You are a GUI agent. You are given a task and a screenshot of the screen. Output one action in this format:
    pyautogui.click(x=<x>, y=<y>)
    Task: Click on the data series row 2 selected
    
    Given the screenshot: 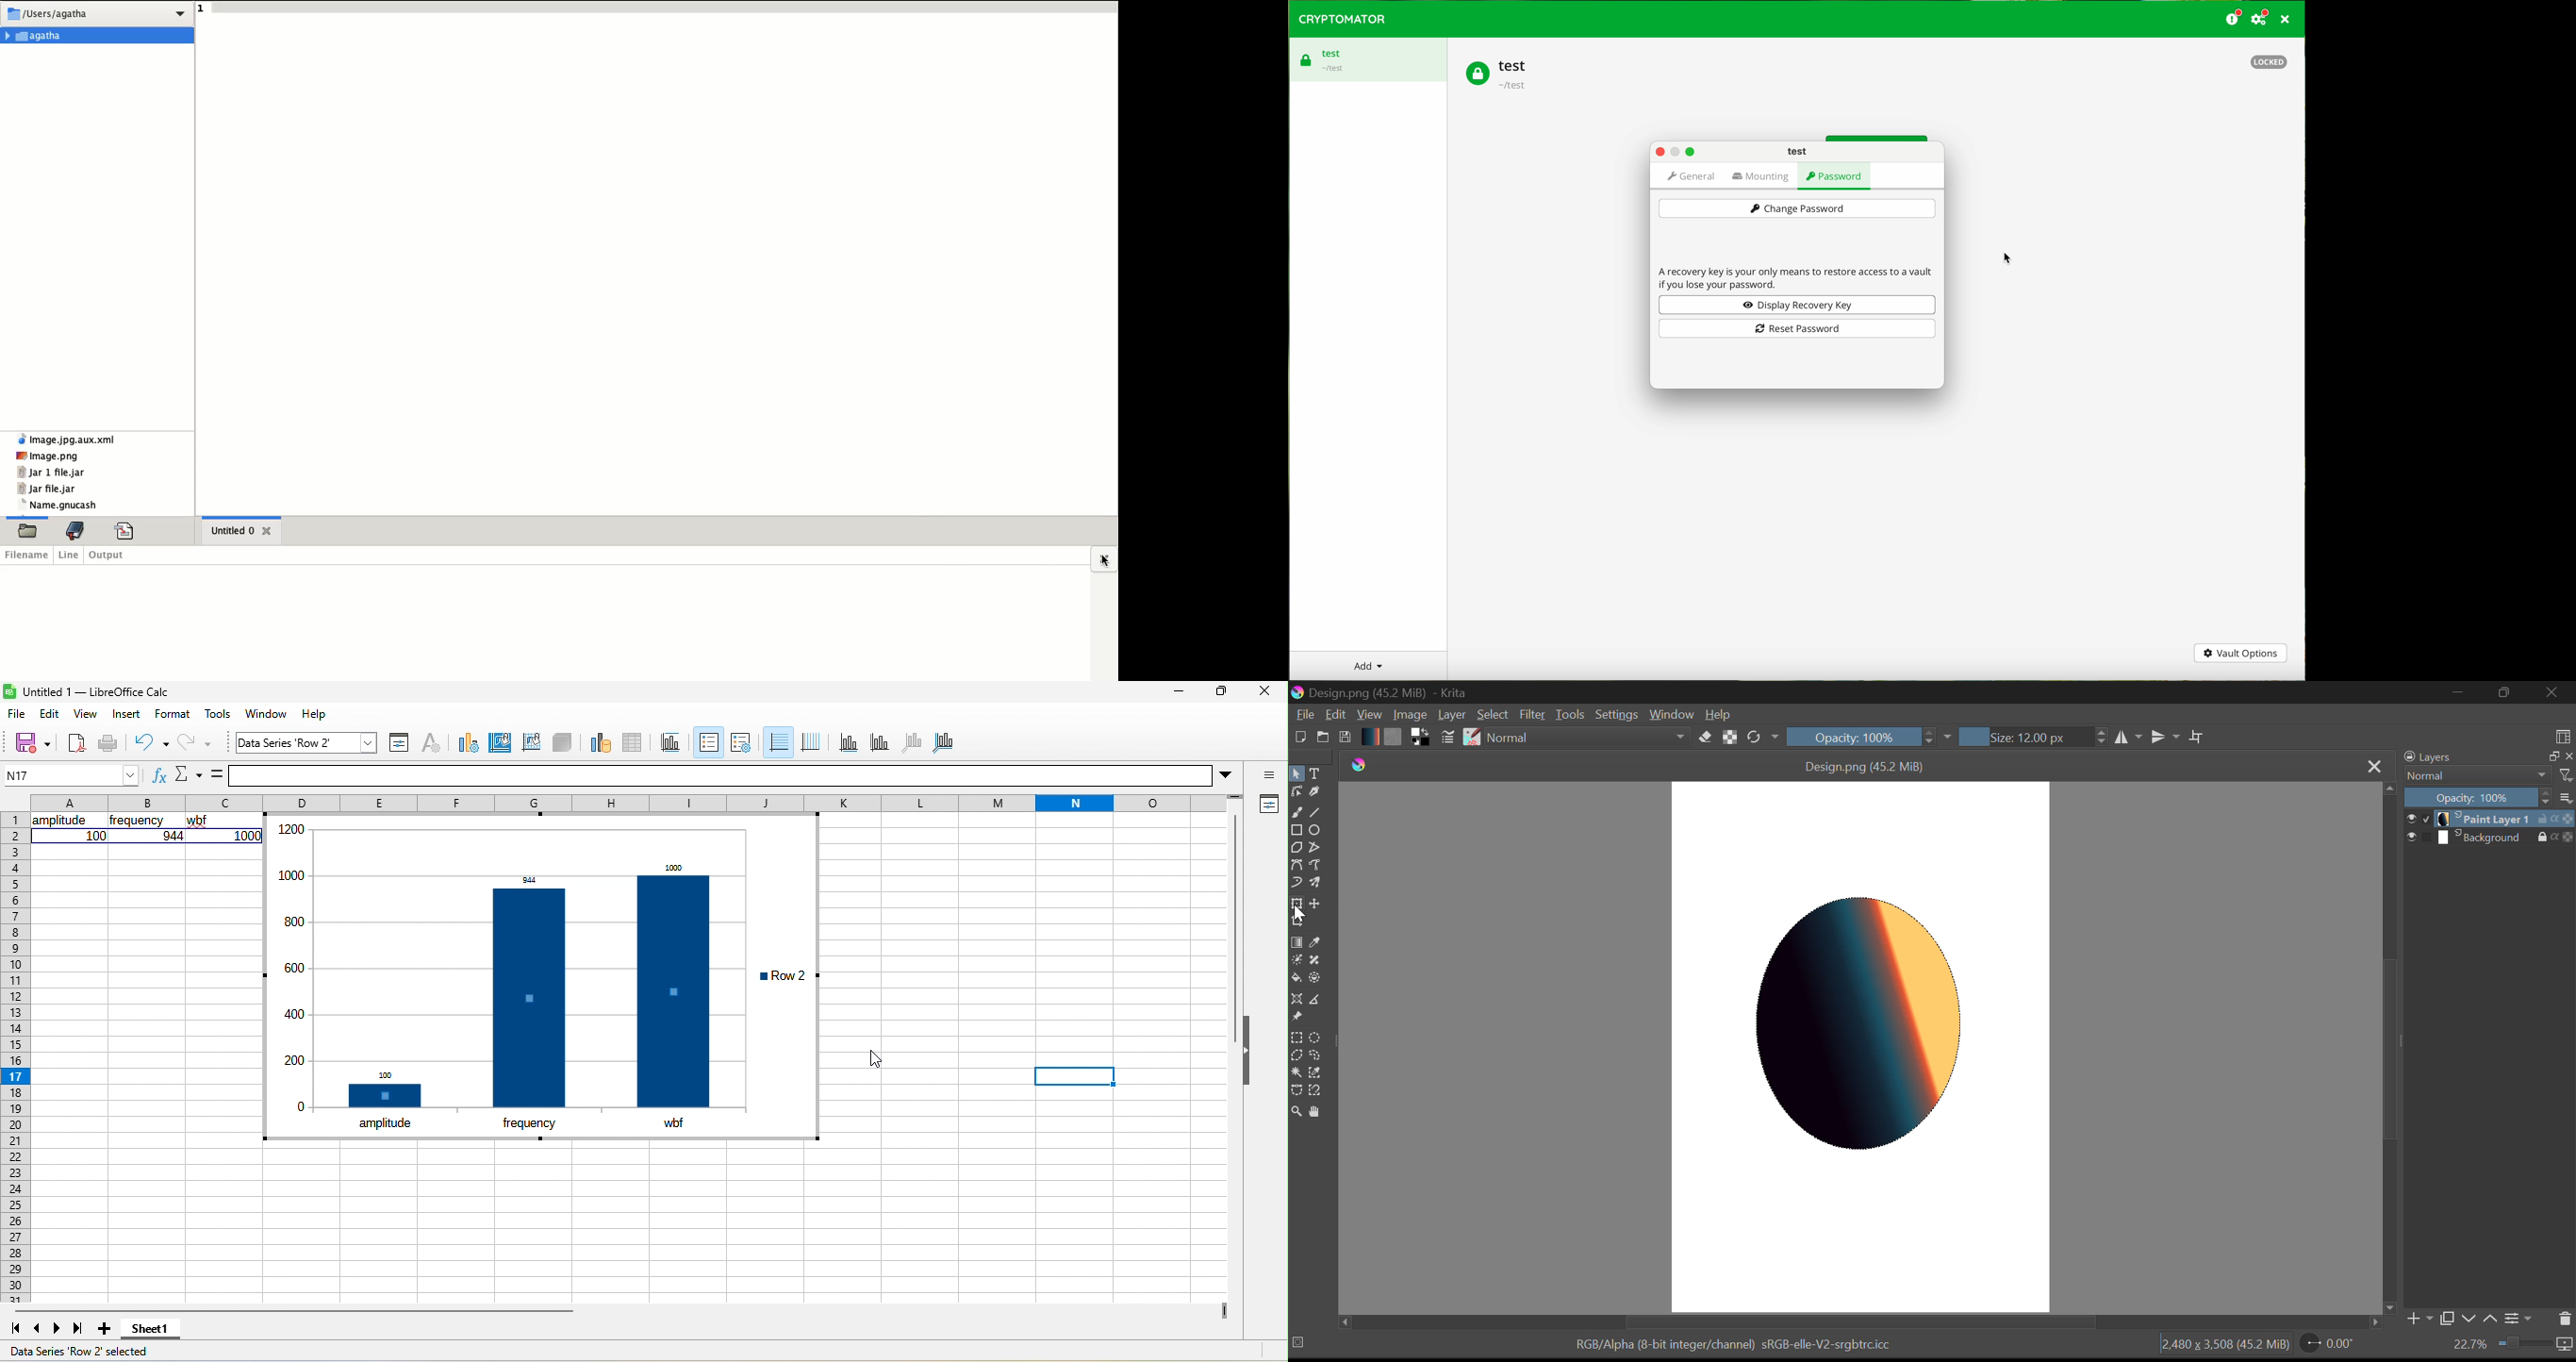 What is the action you would take?
    pyautogui.click(x=88, y=1351)
    